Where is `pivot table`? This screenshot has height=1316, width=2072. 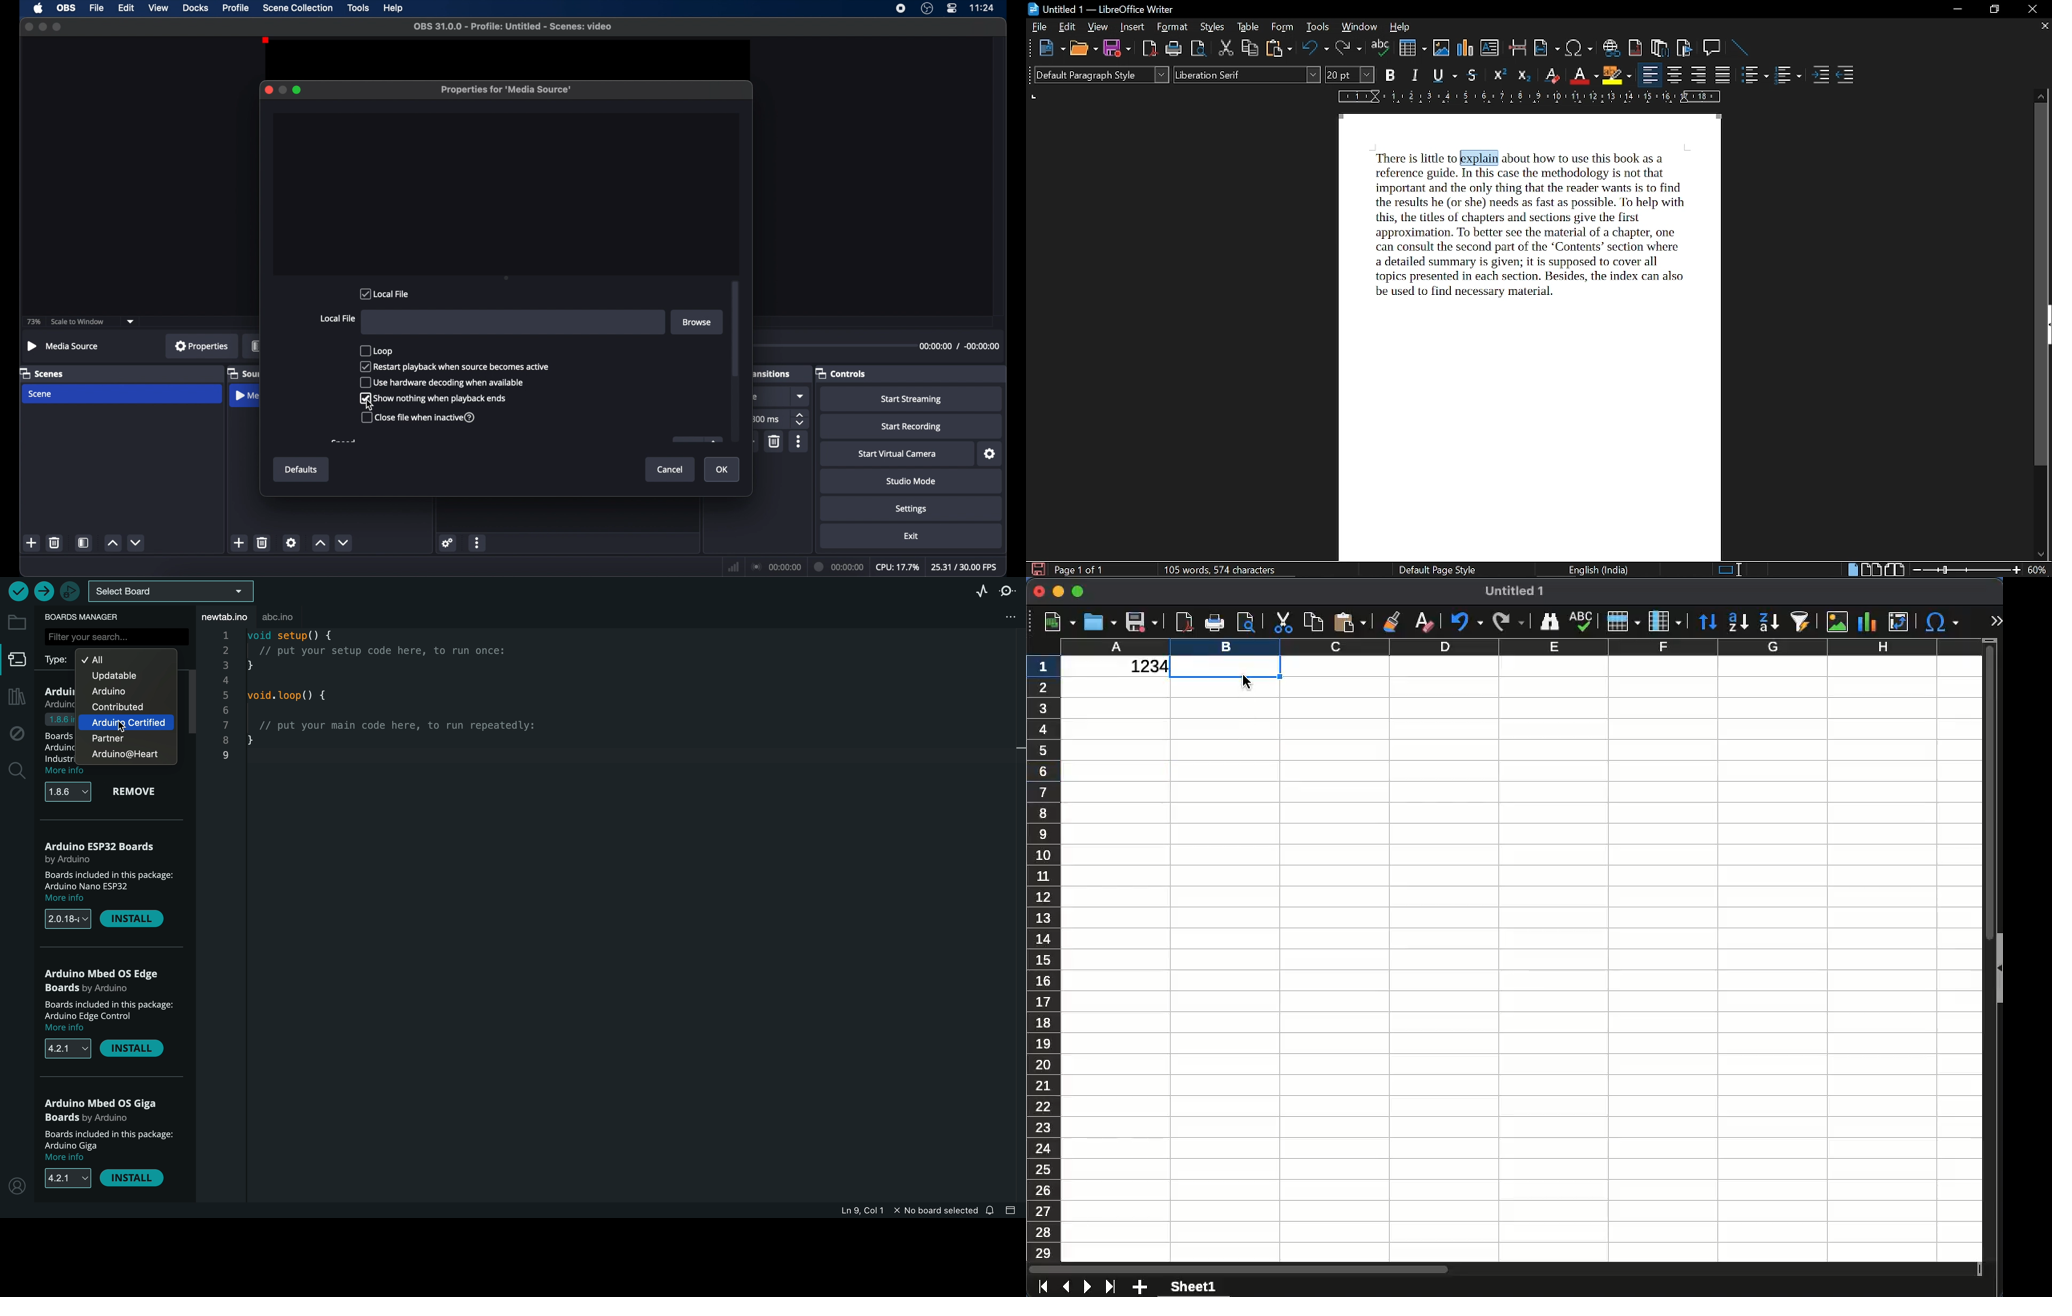
pivot table is located at coordinates (1900, 622).